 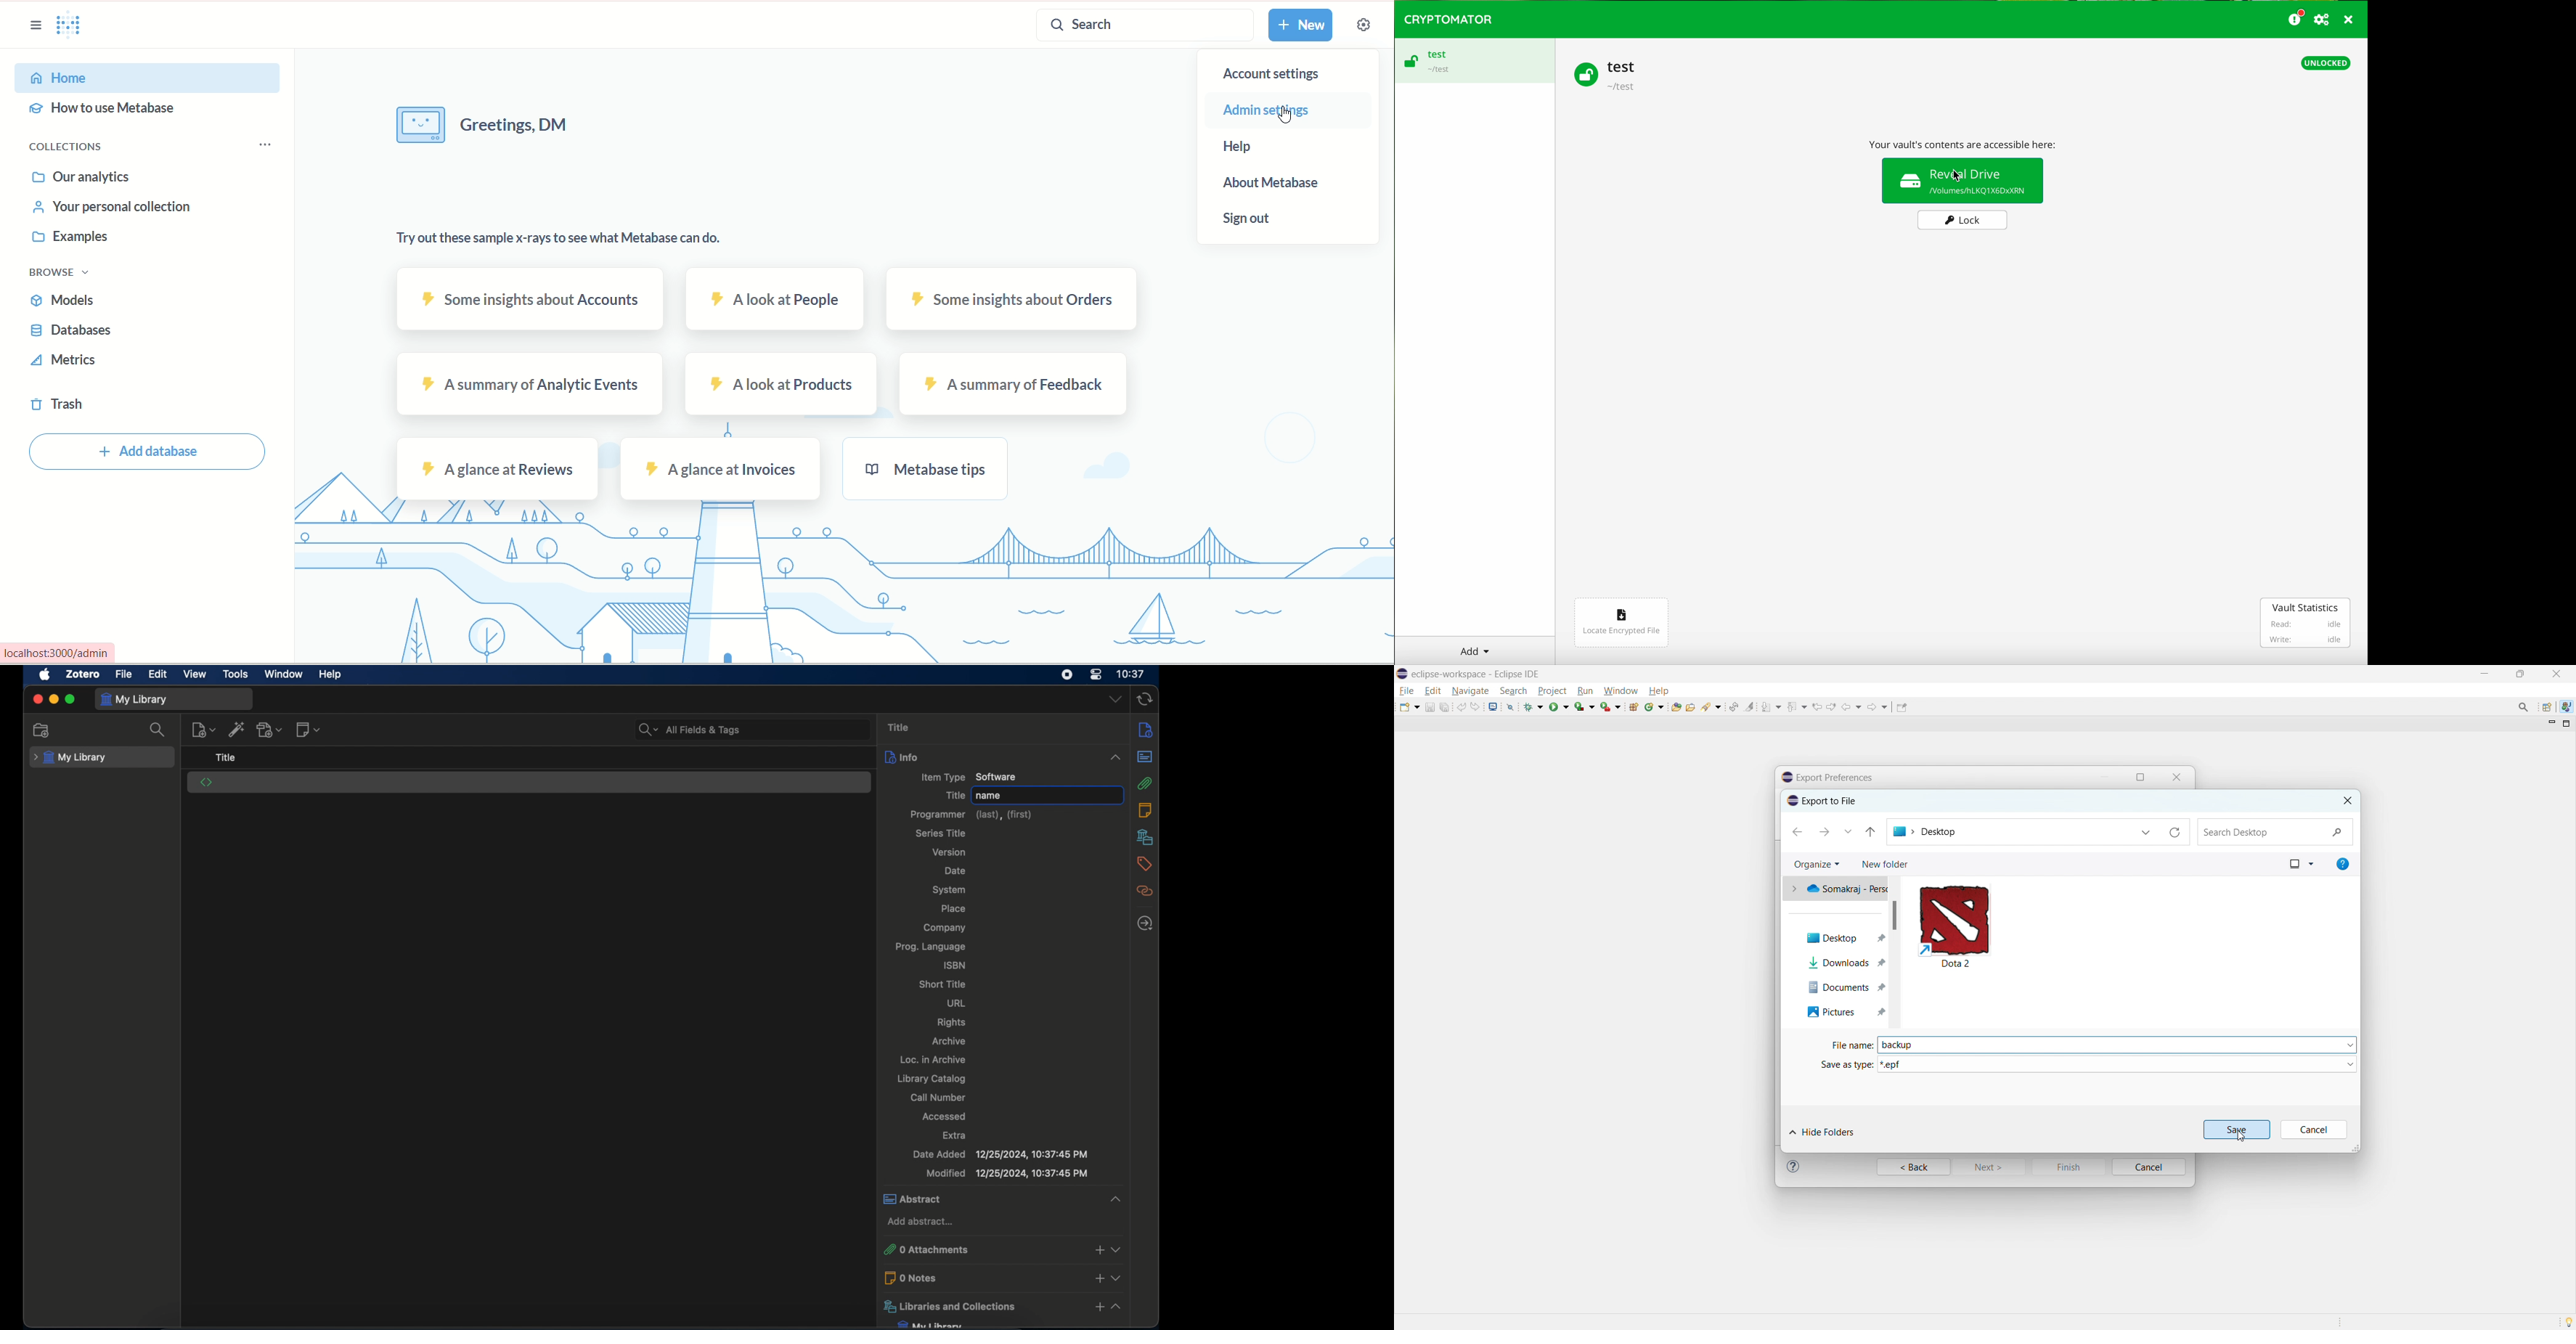 I want to click on Next, so click(x=1993, y=1169).